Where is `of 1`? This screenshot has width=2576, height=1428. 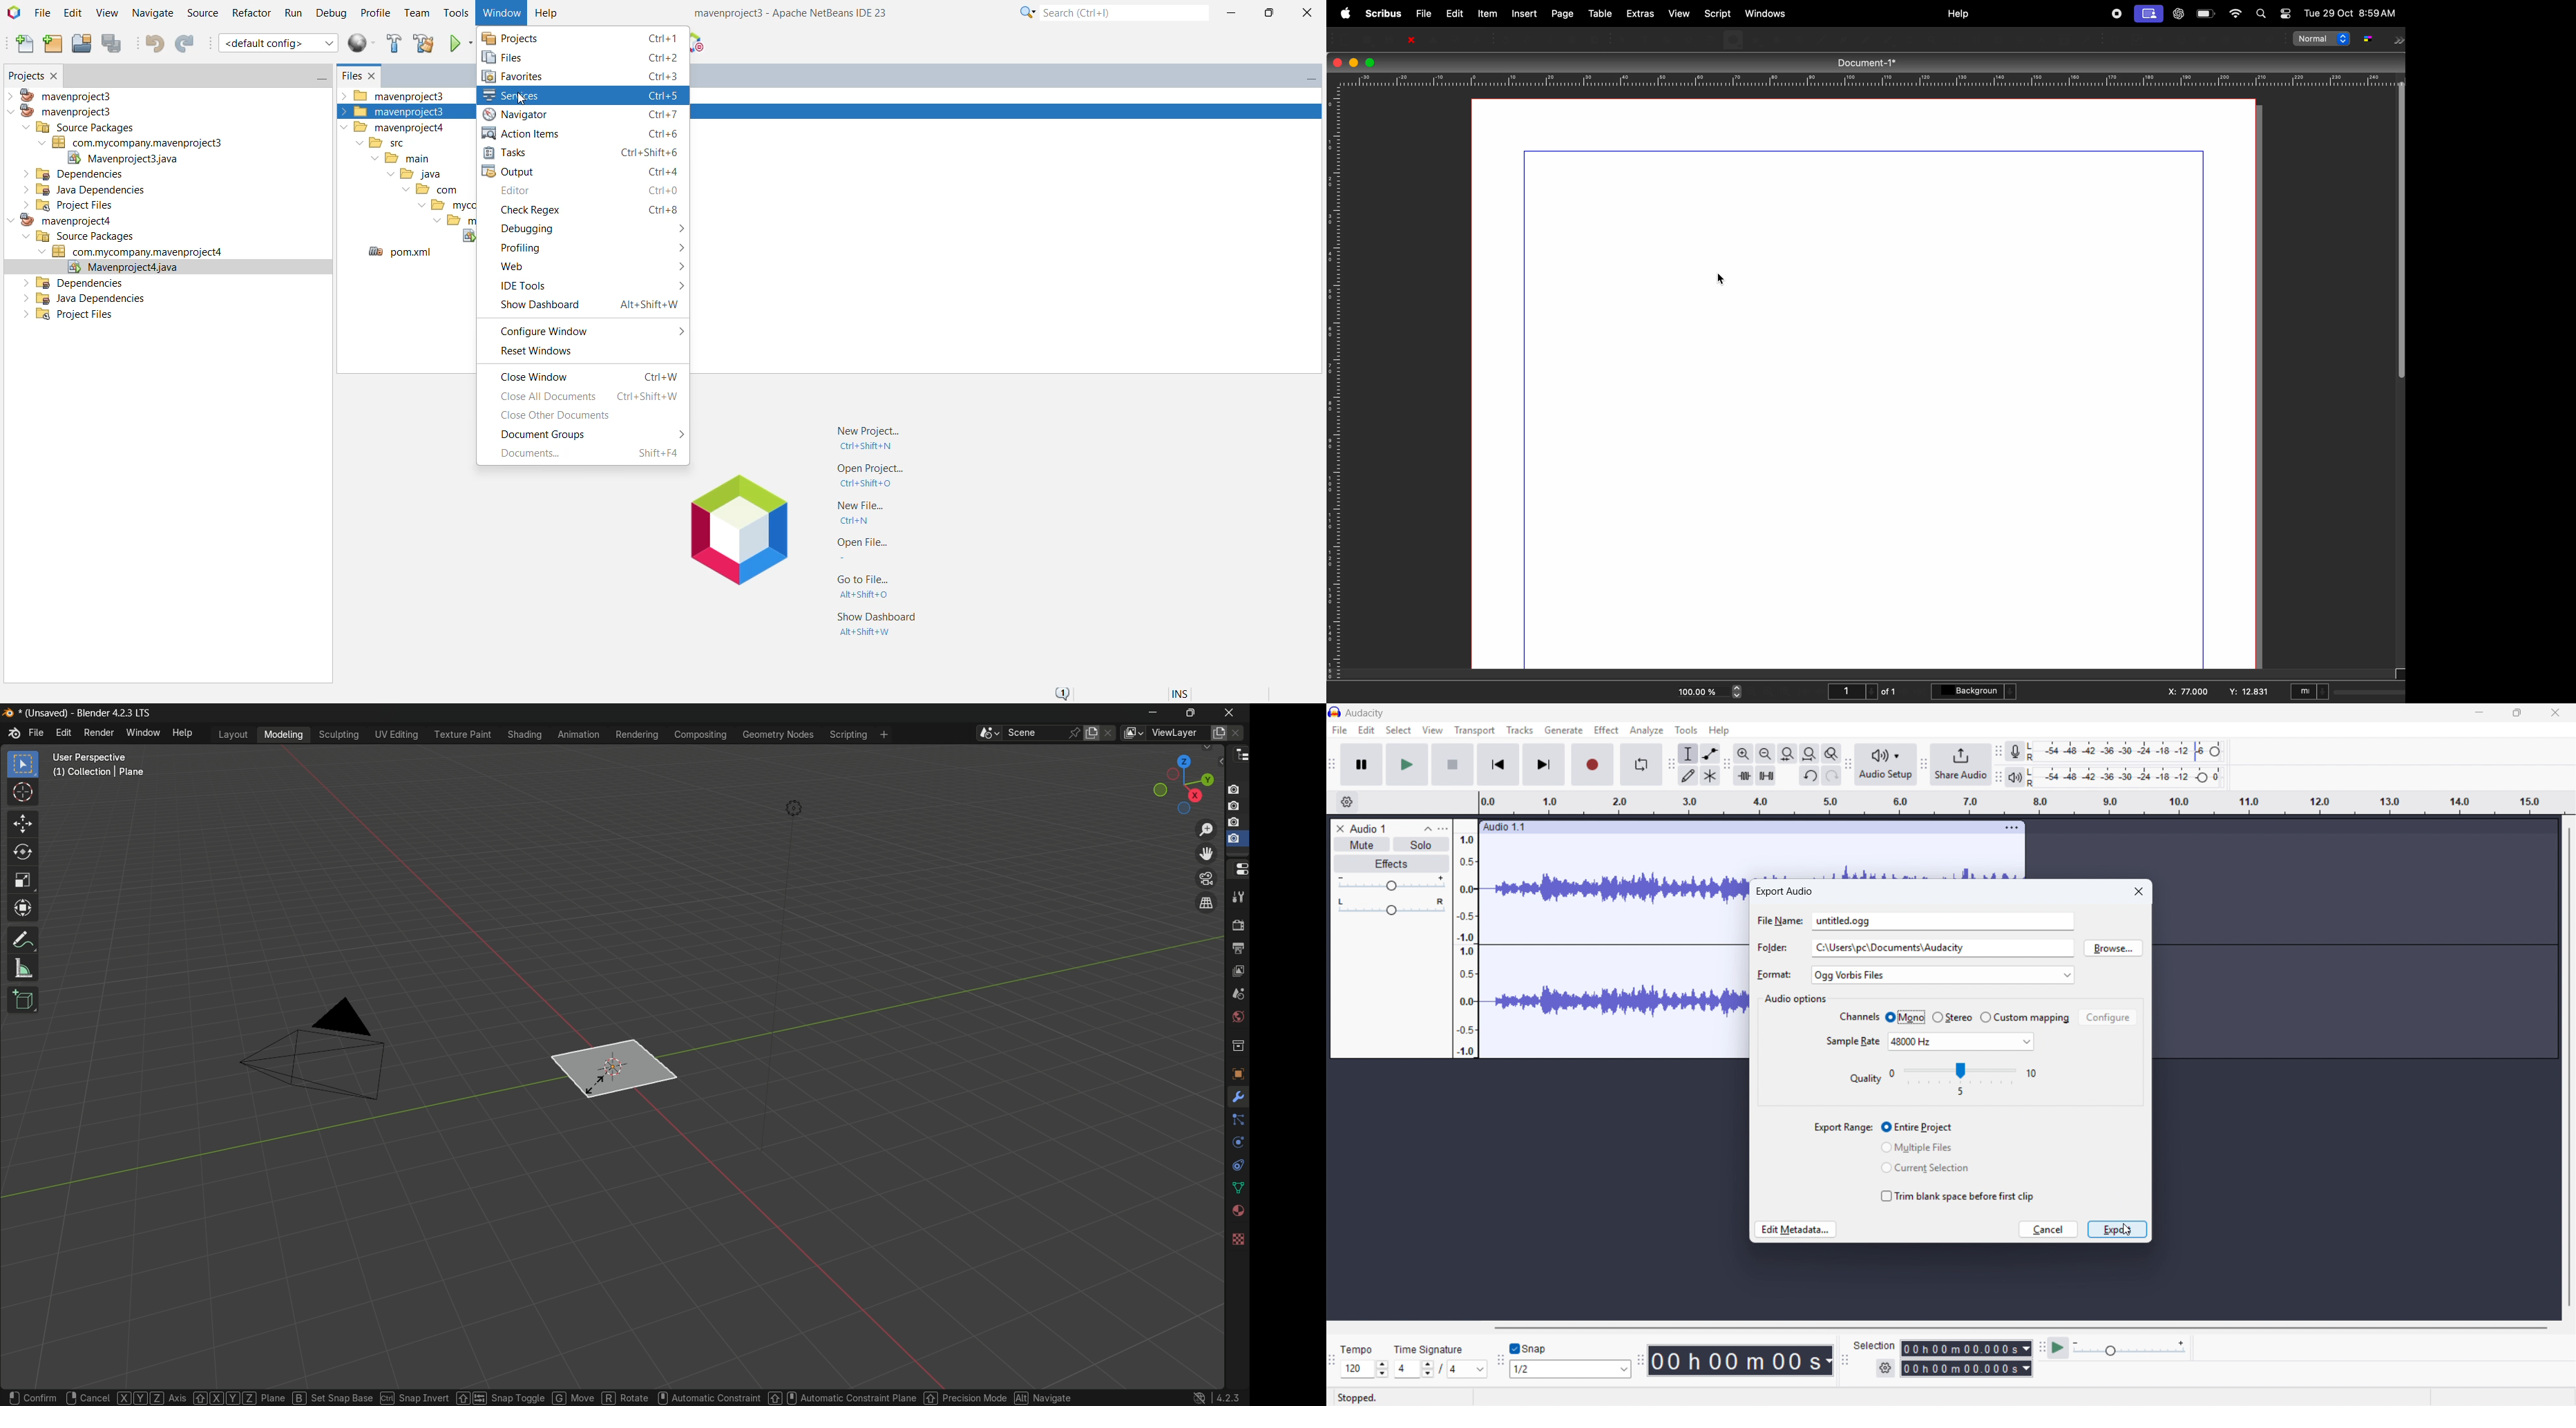 of 1 is located at coordinates (1890, 690).